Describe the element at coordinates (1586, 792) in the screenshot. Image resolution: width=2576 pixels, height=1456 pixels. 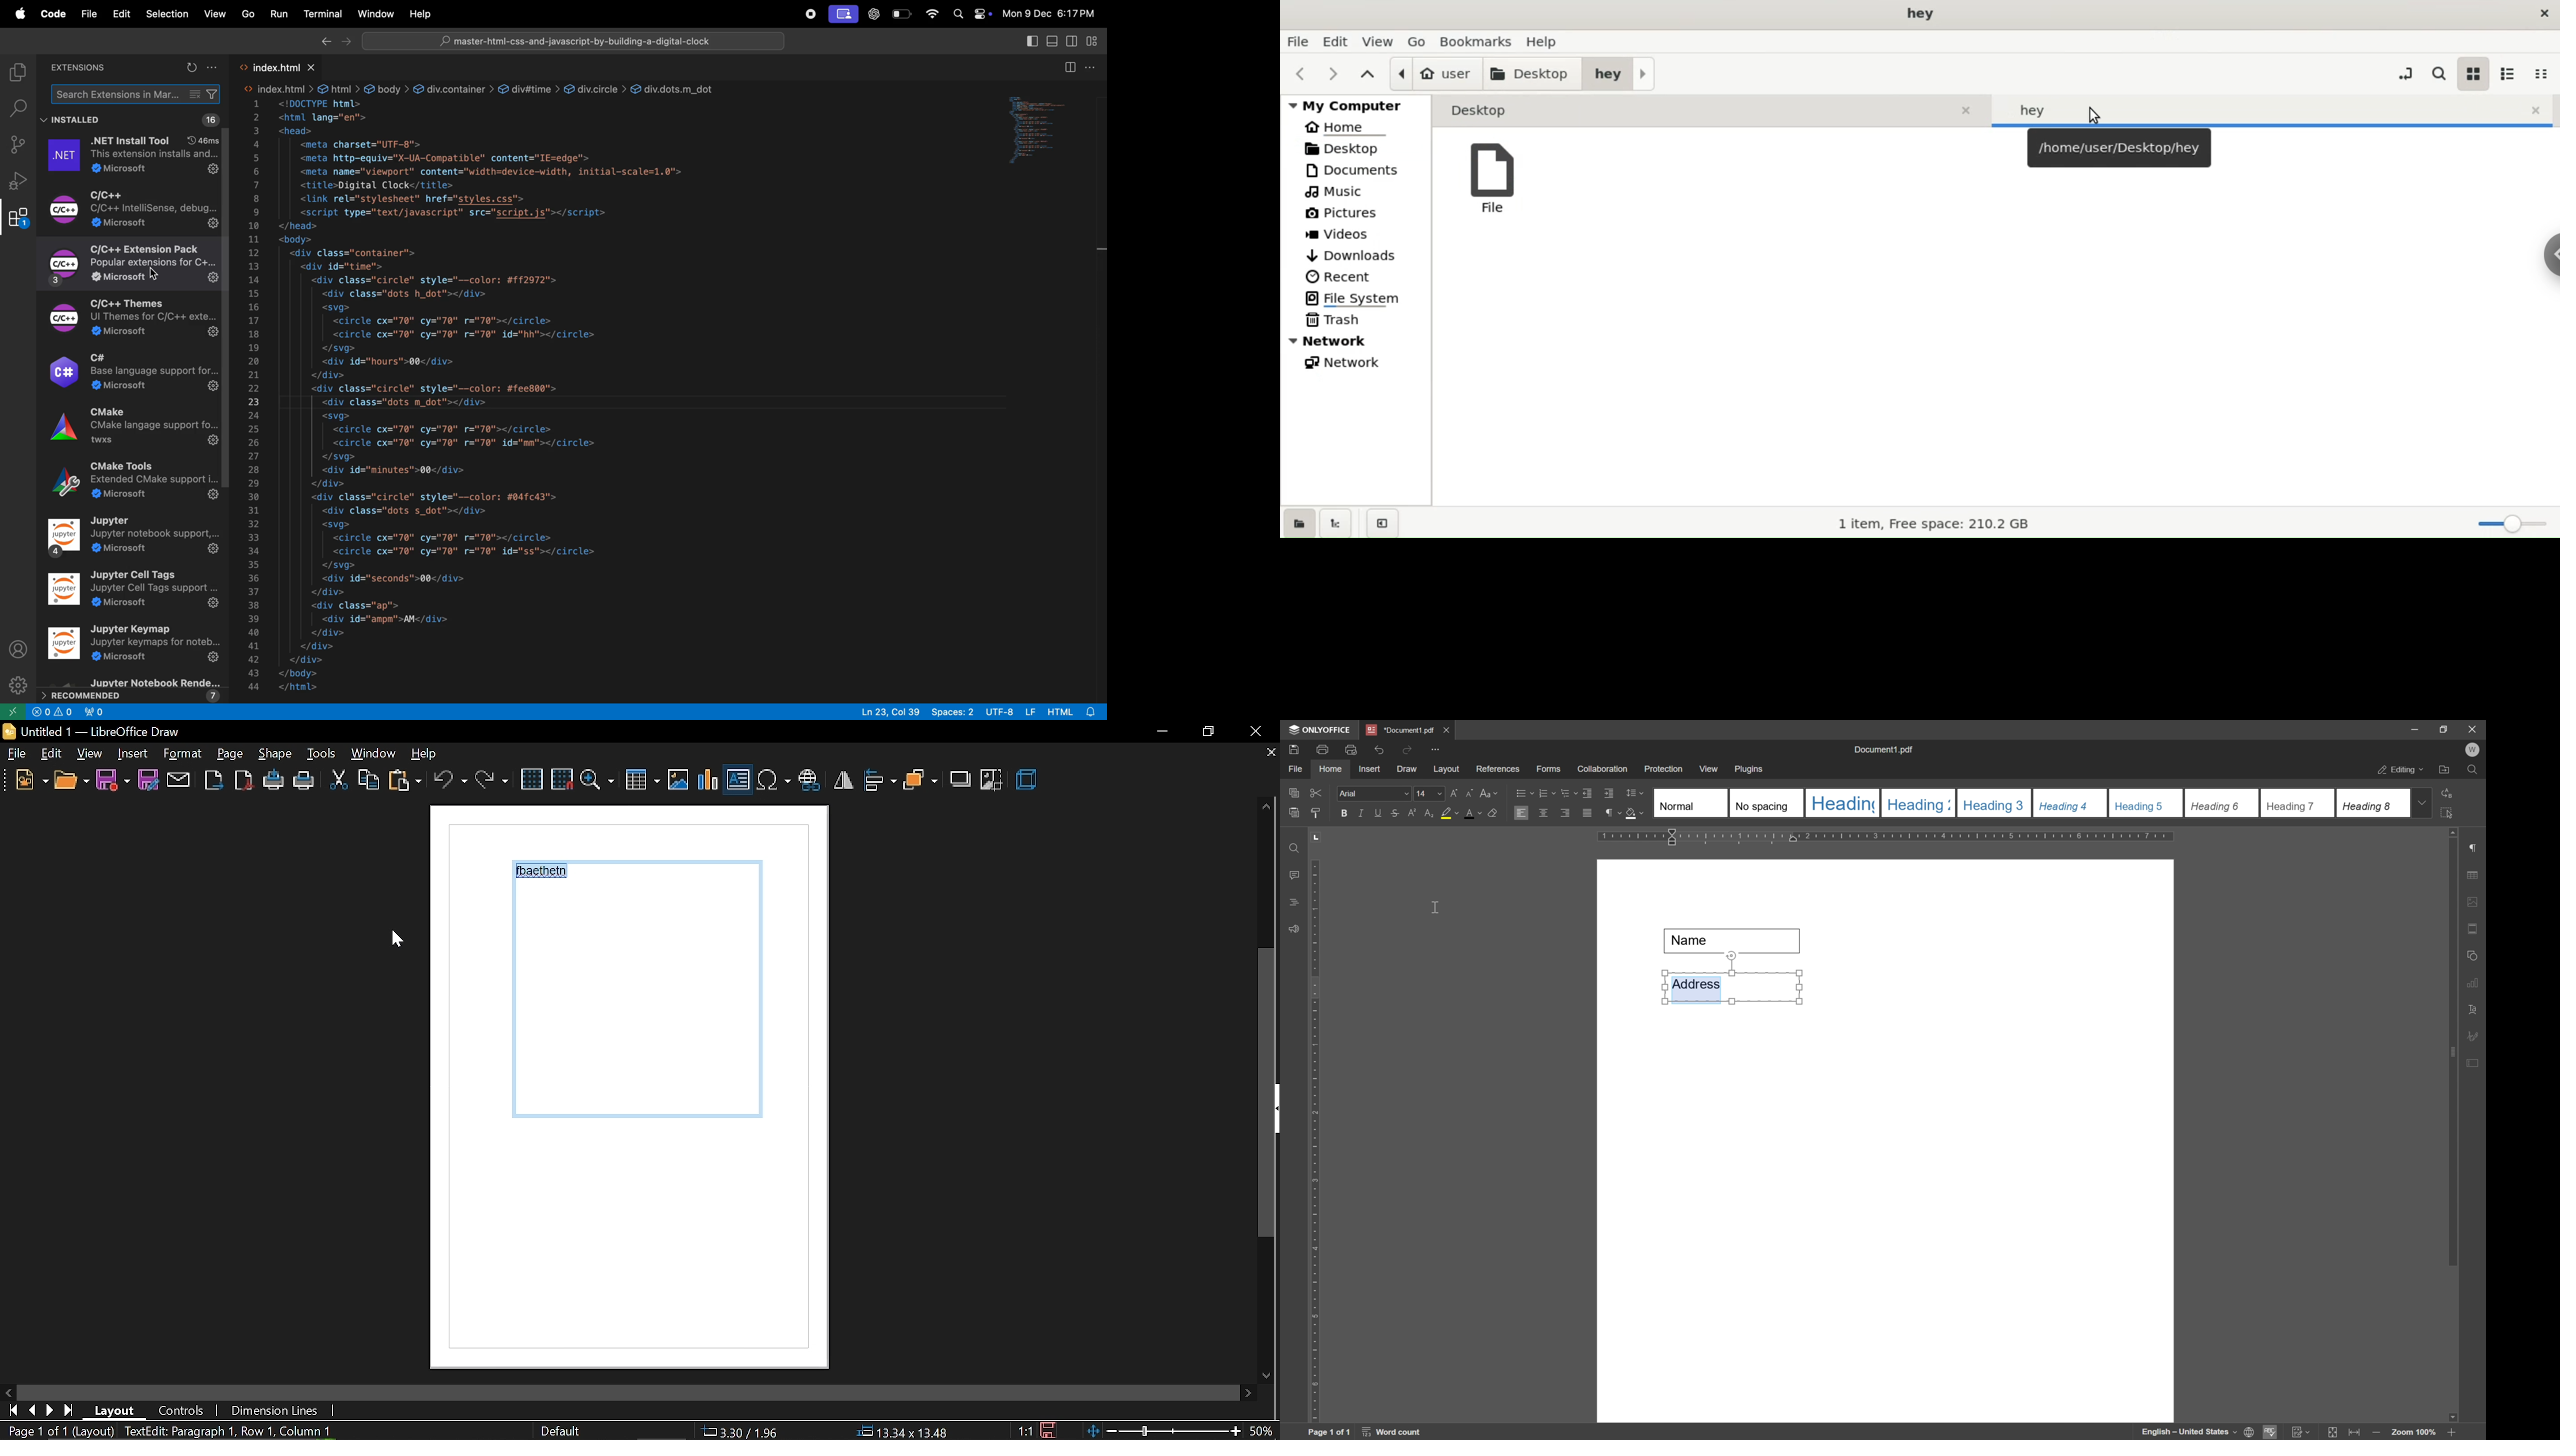
I see `decrease indent` at that location.